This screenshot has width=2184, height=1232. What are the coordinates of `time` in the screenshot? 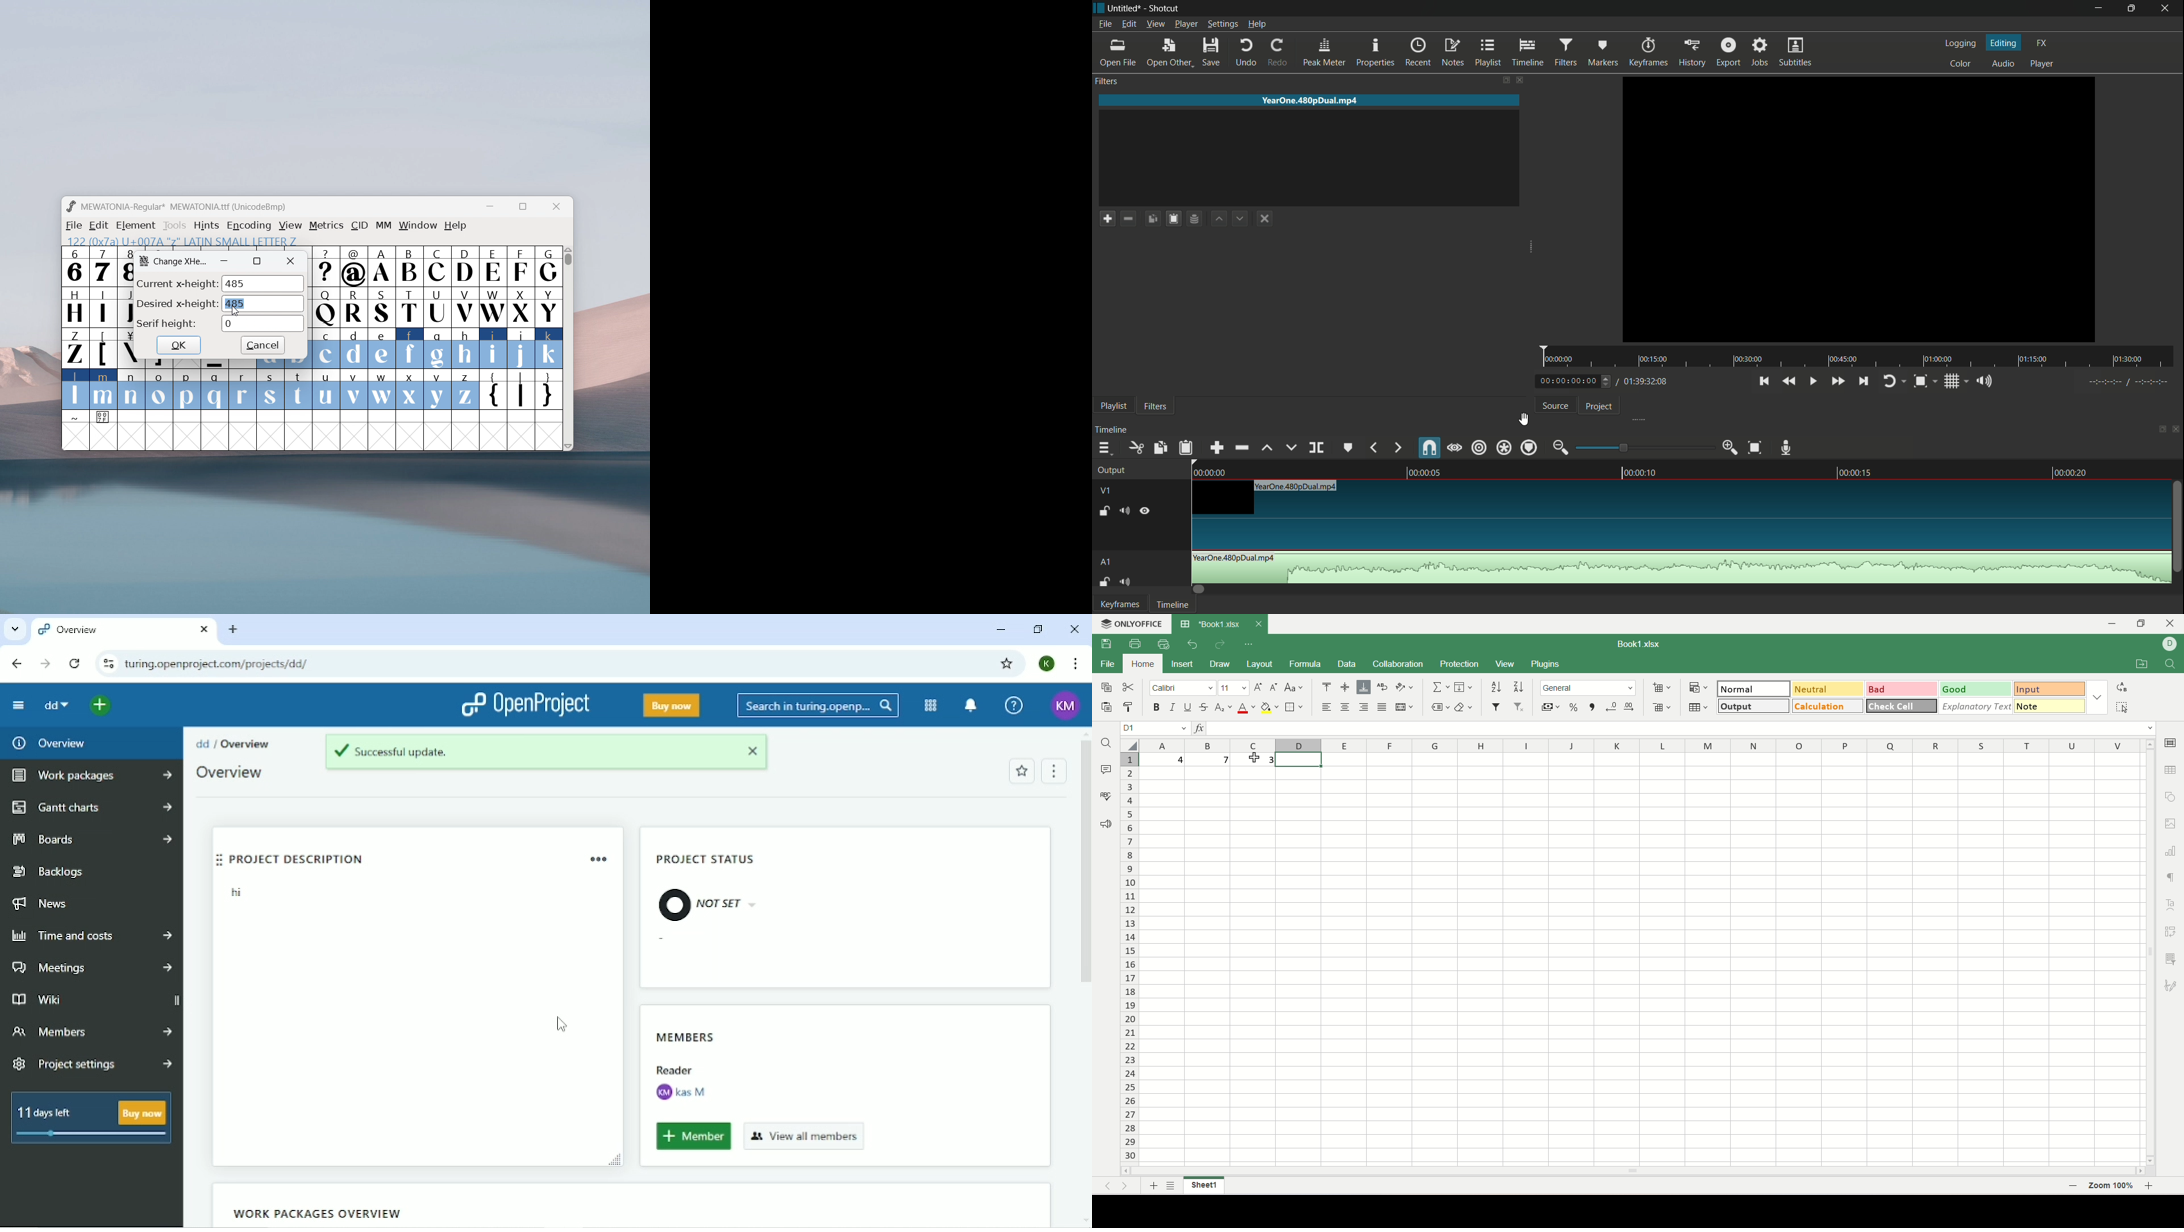 It's located at (2128, 381).